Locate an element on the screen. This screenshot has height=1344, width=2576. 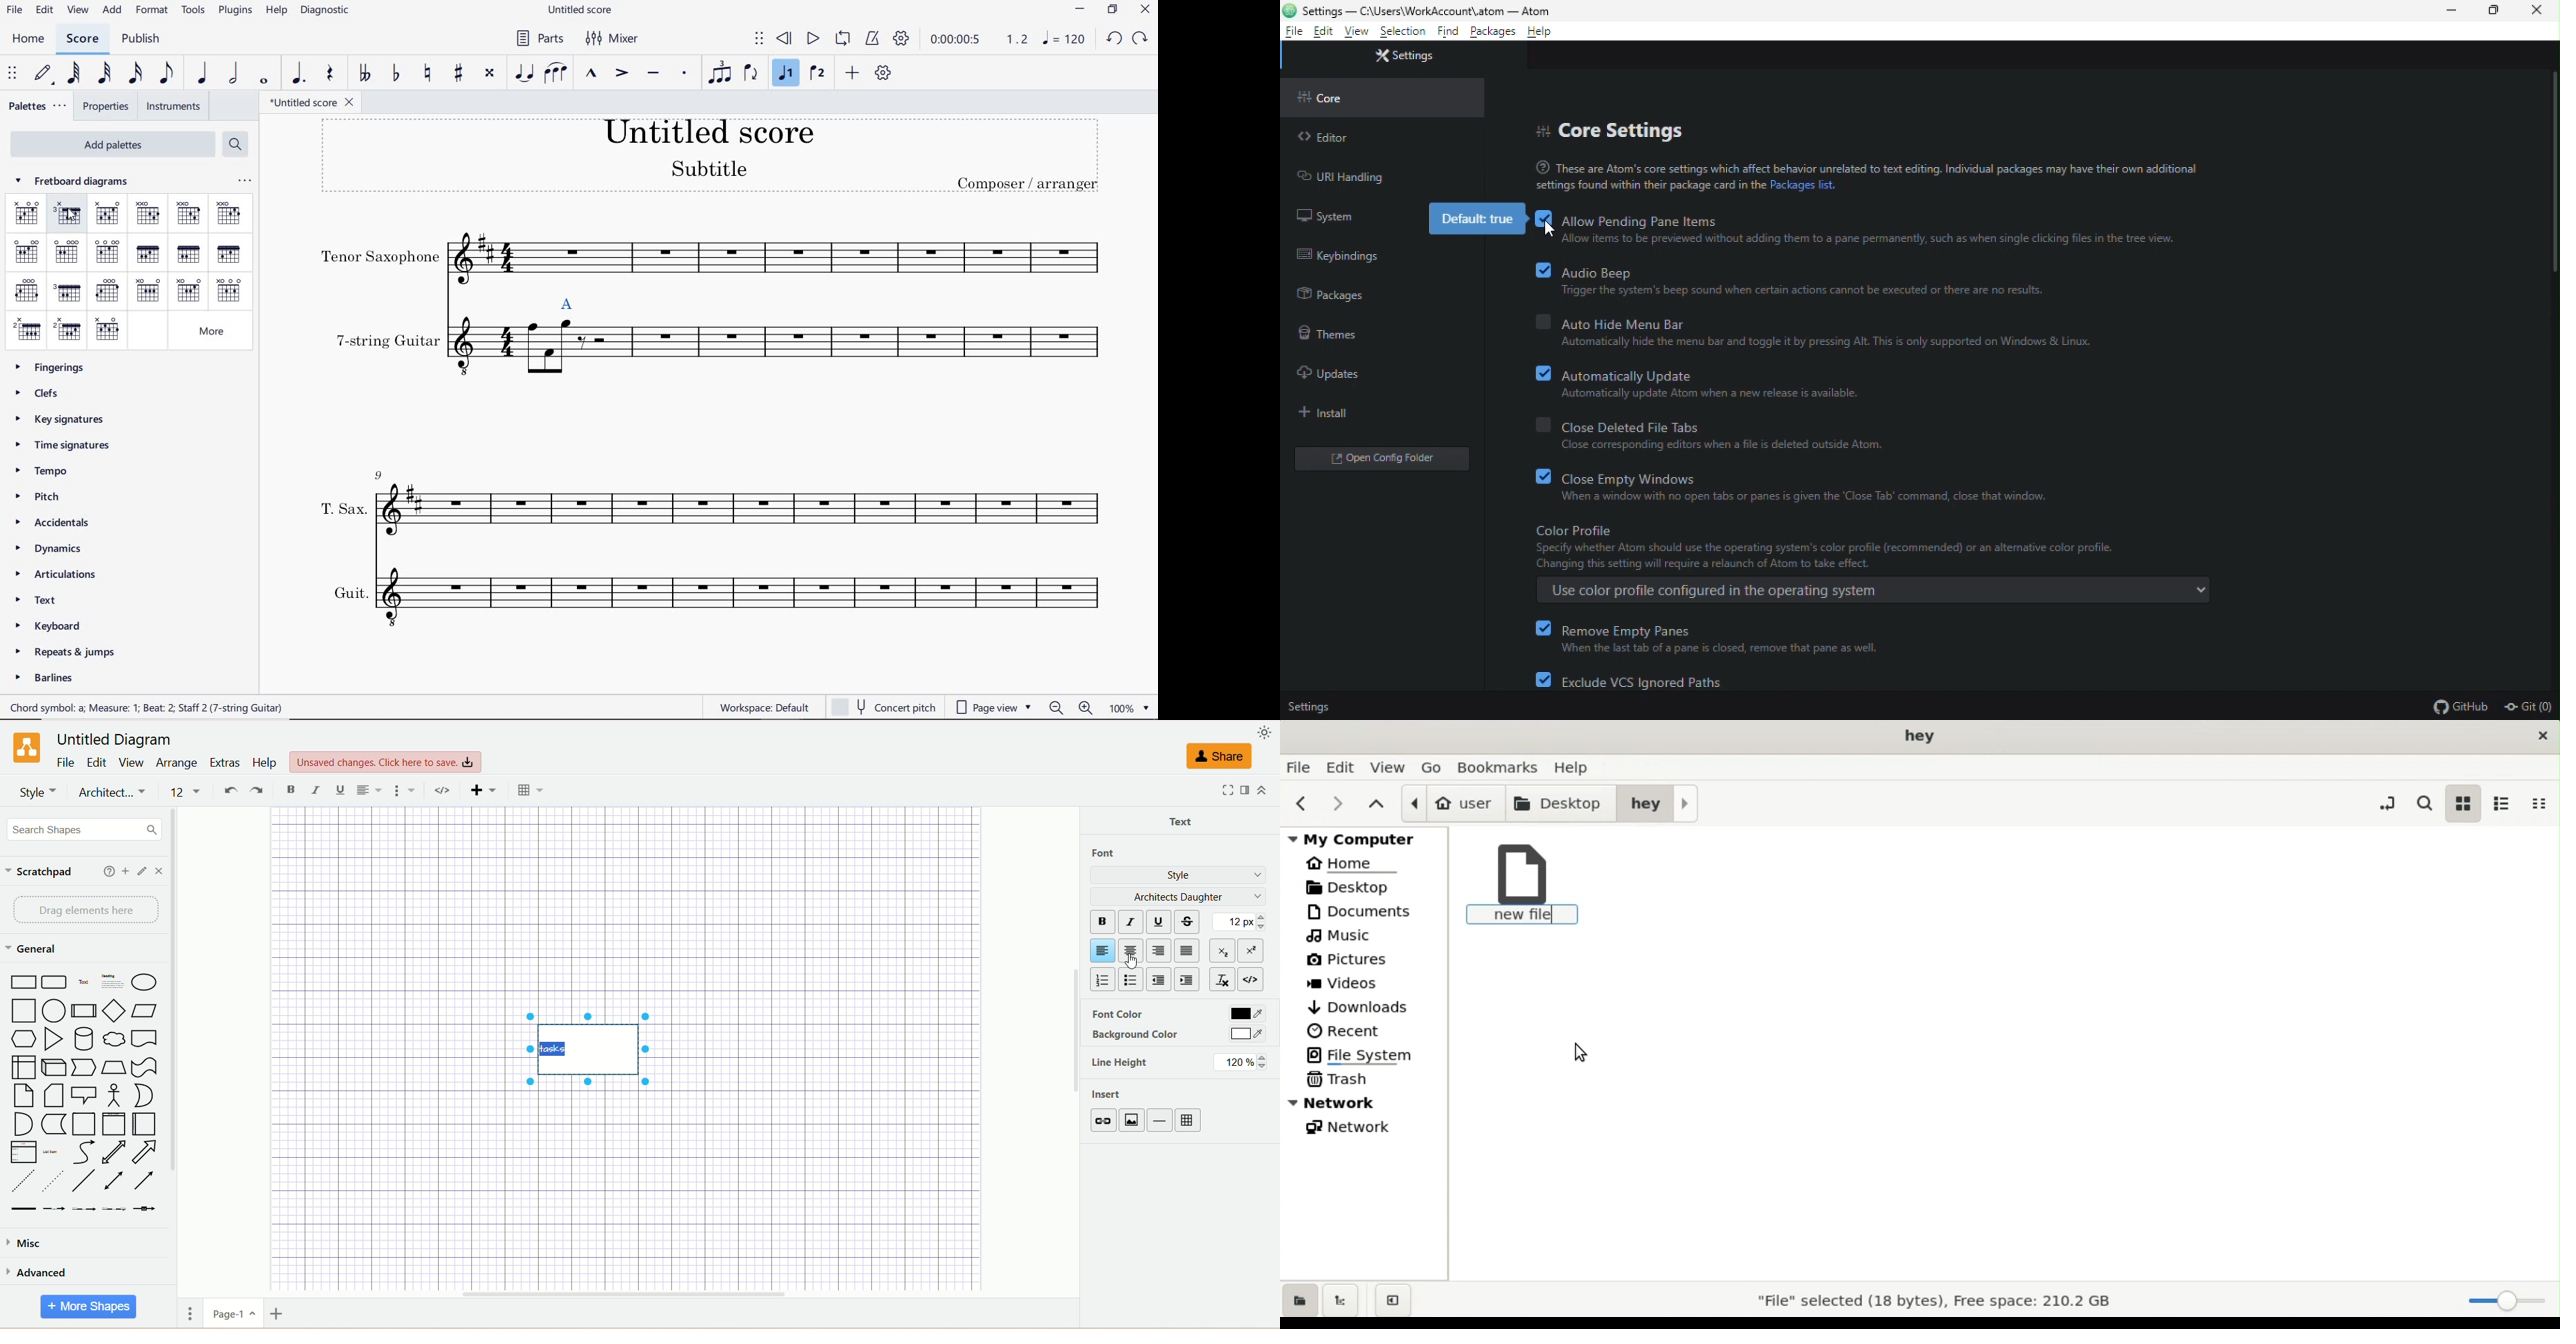
BARLINES is located at coordinates (49, 679).